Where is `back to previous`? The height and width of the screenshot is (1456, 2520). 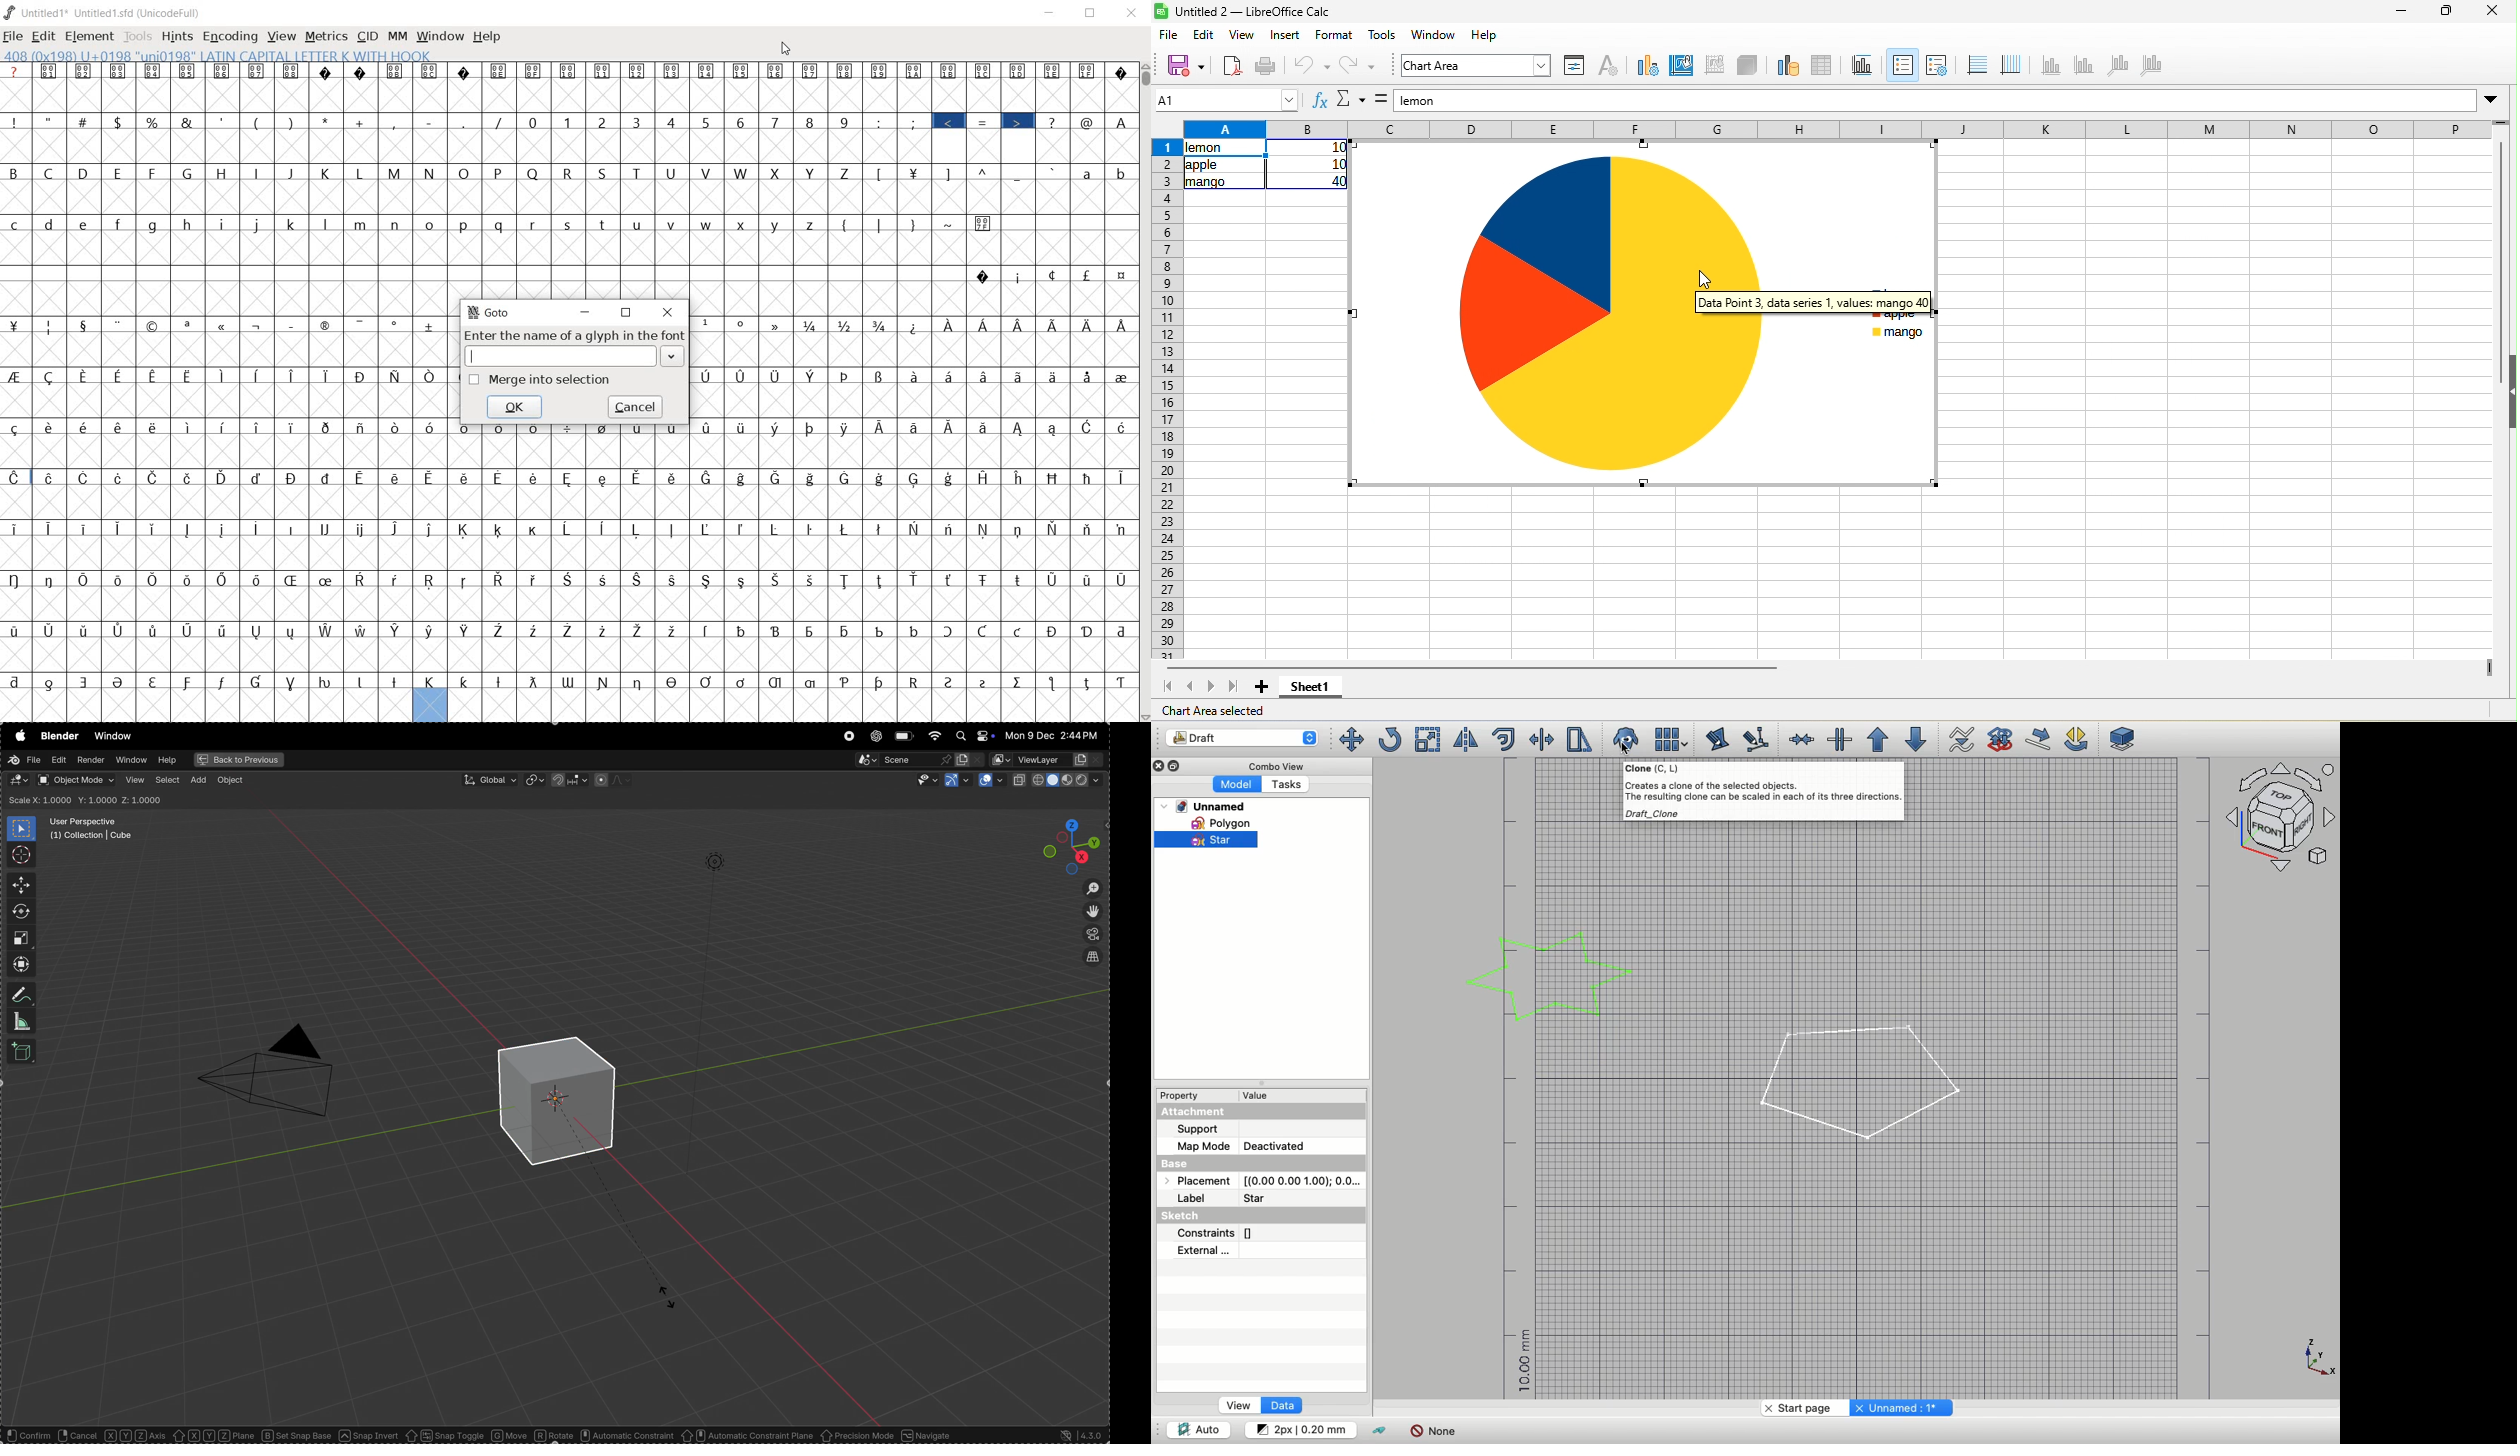 back to previous is located at coordinates (238, 760).